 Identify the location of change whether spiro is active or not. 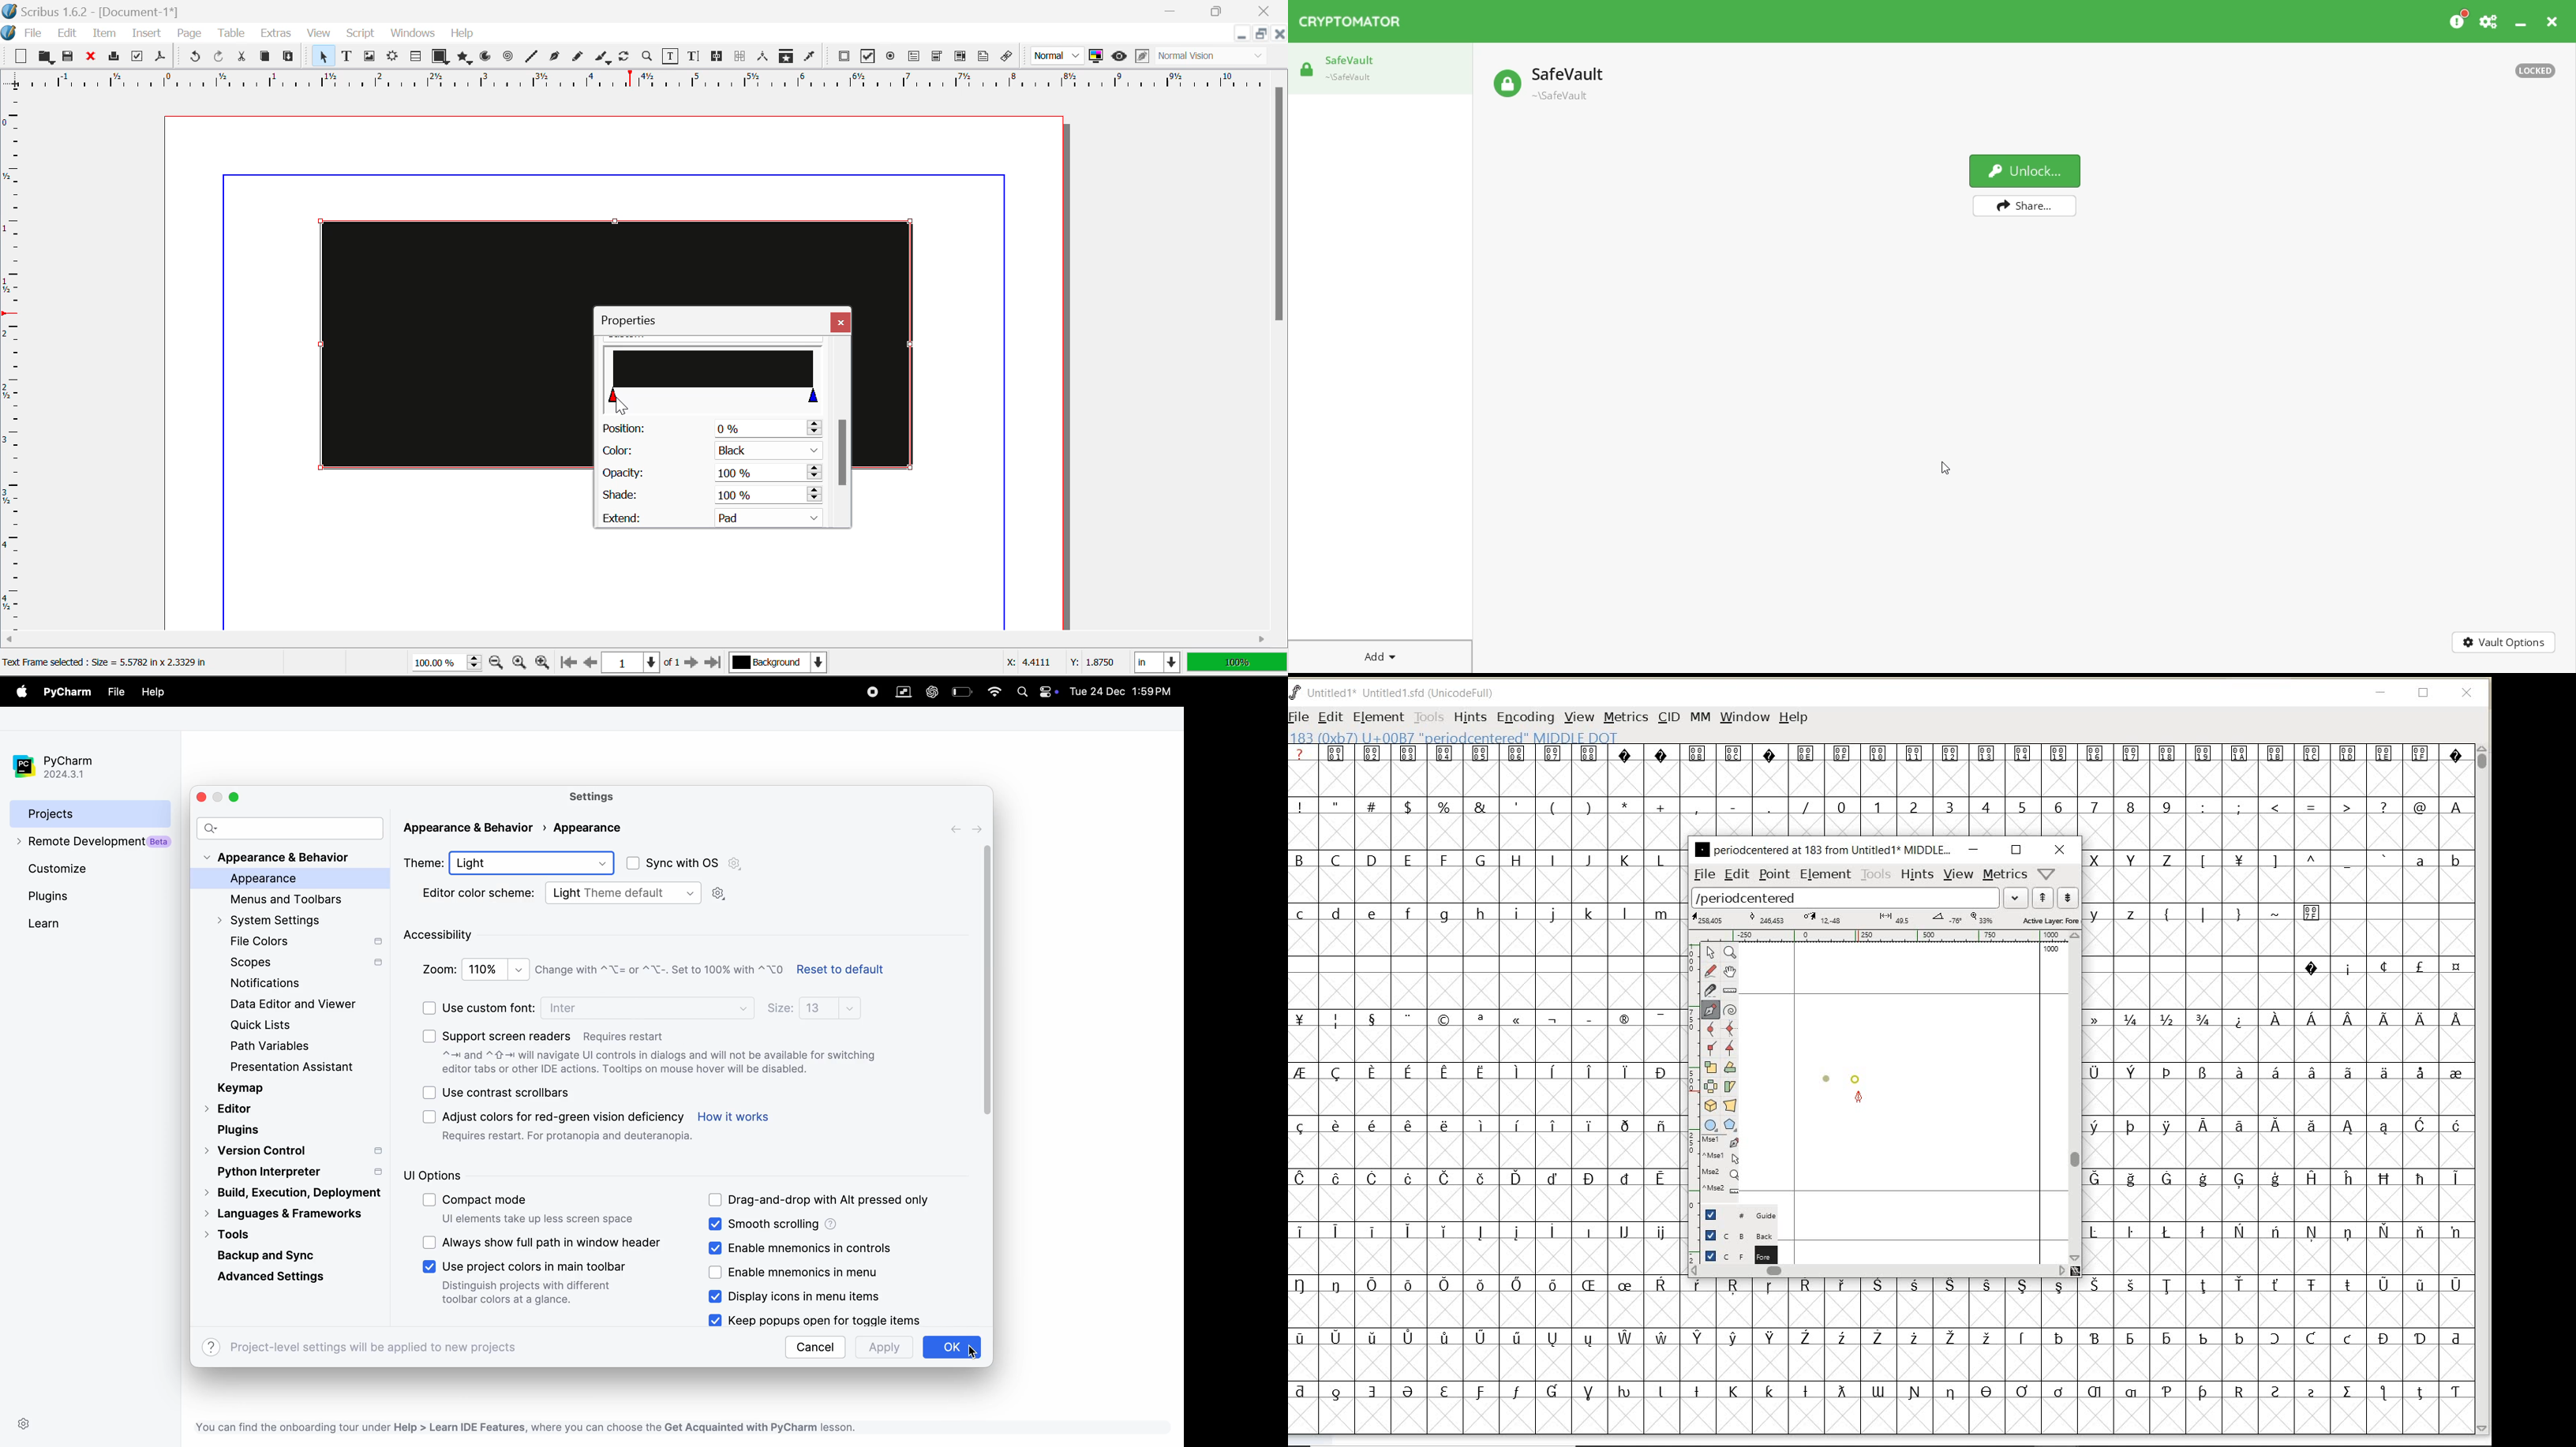
(1730, 1008).